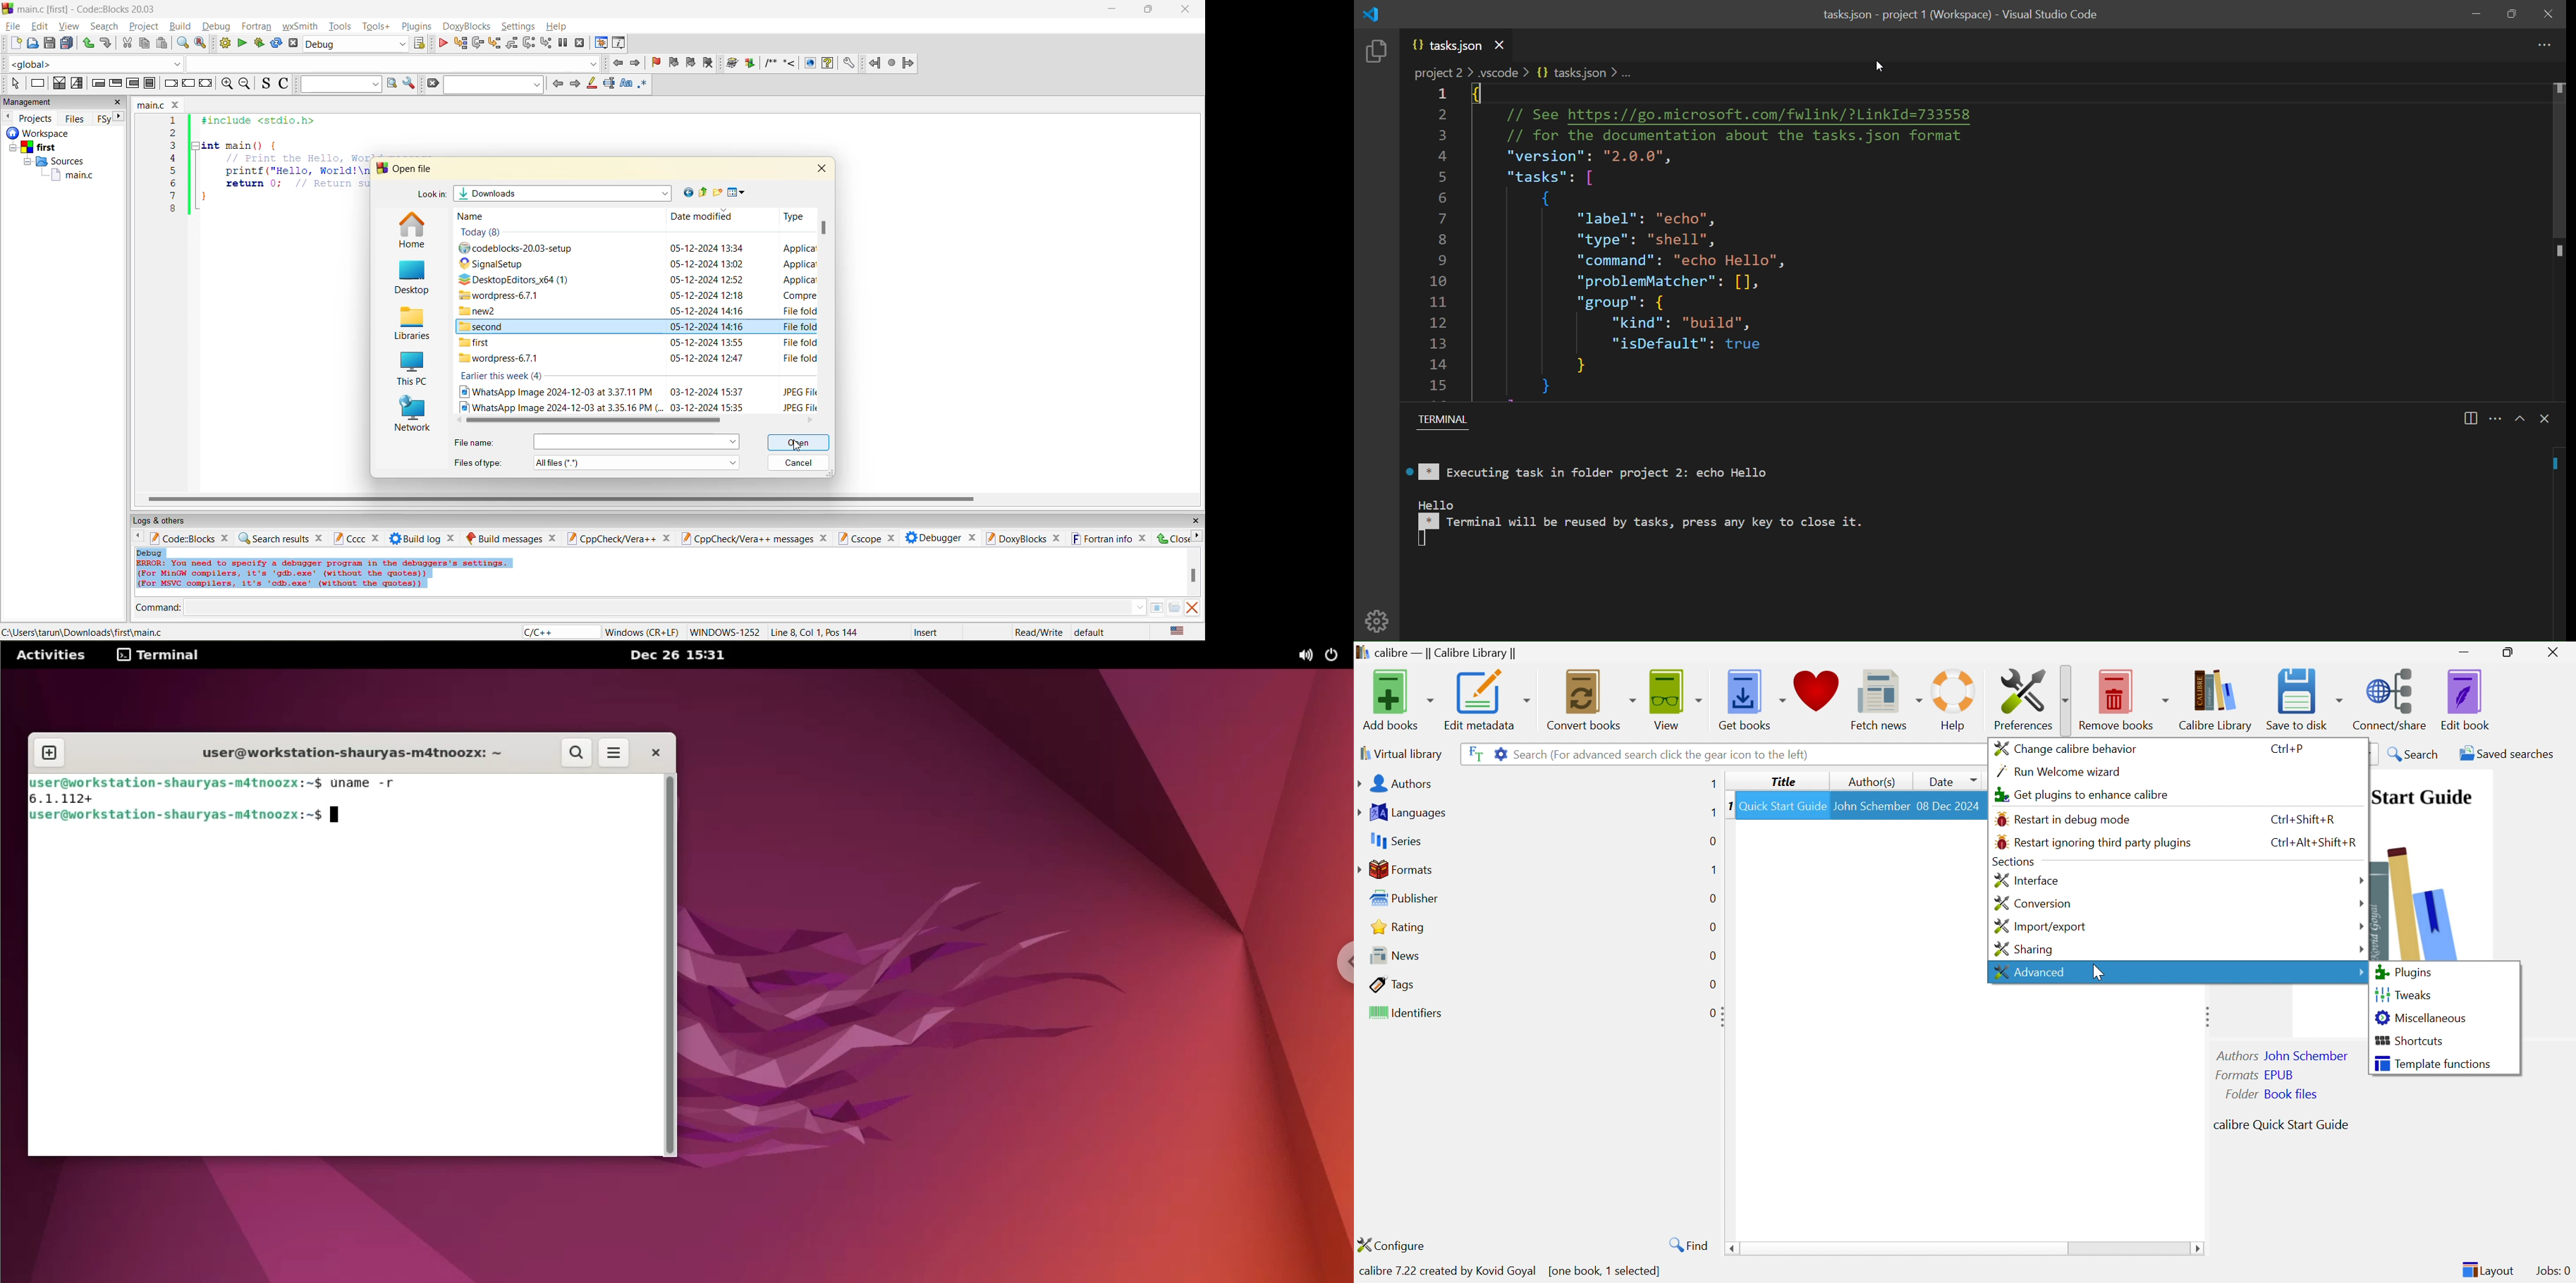 This screenshot has width=2576, height=1288. Describe the element at coordinates (504, 538) in the screenshot. I see `build messages` at that location.